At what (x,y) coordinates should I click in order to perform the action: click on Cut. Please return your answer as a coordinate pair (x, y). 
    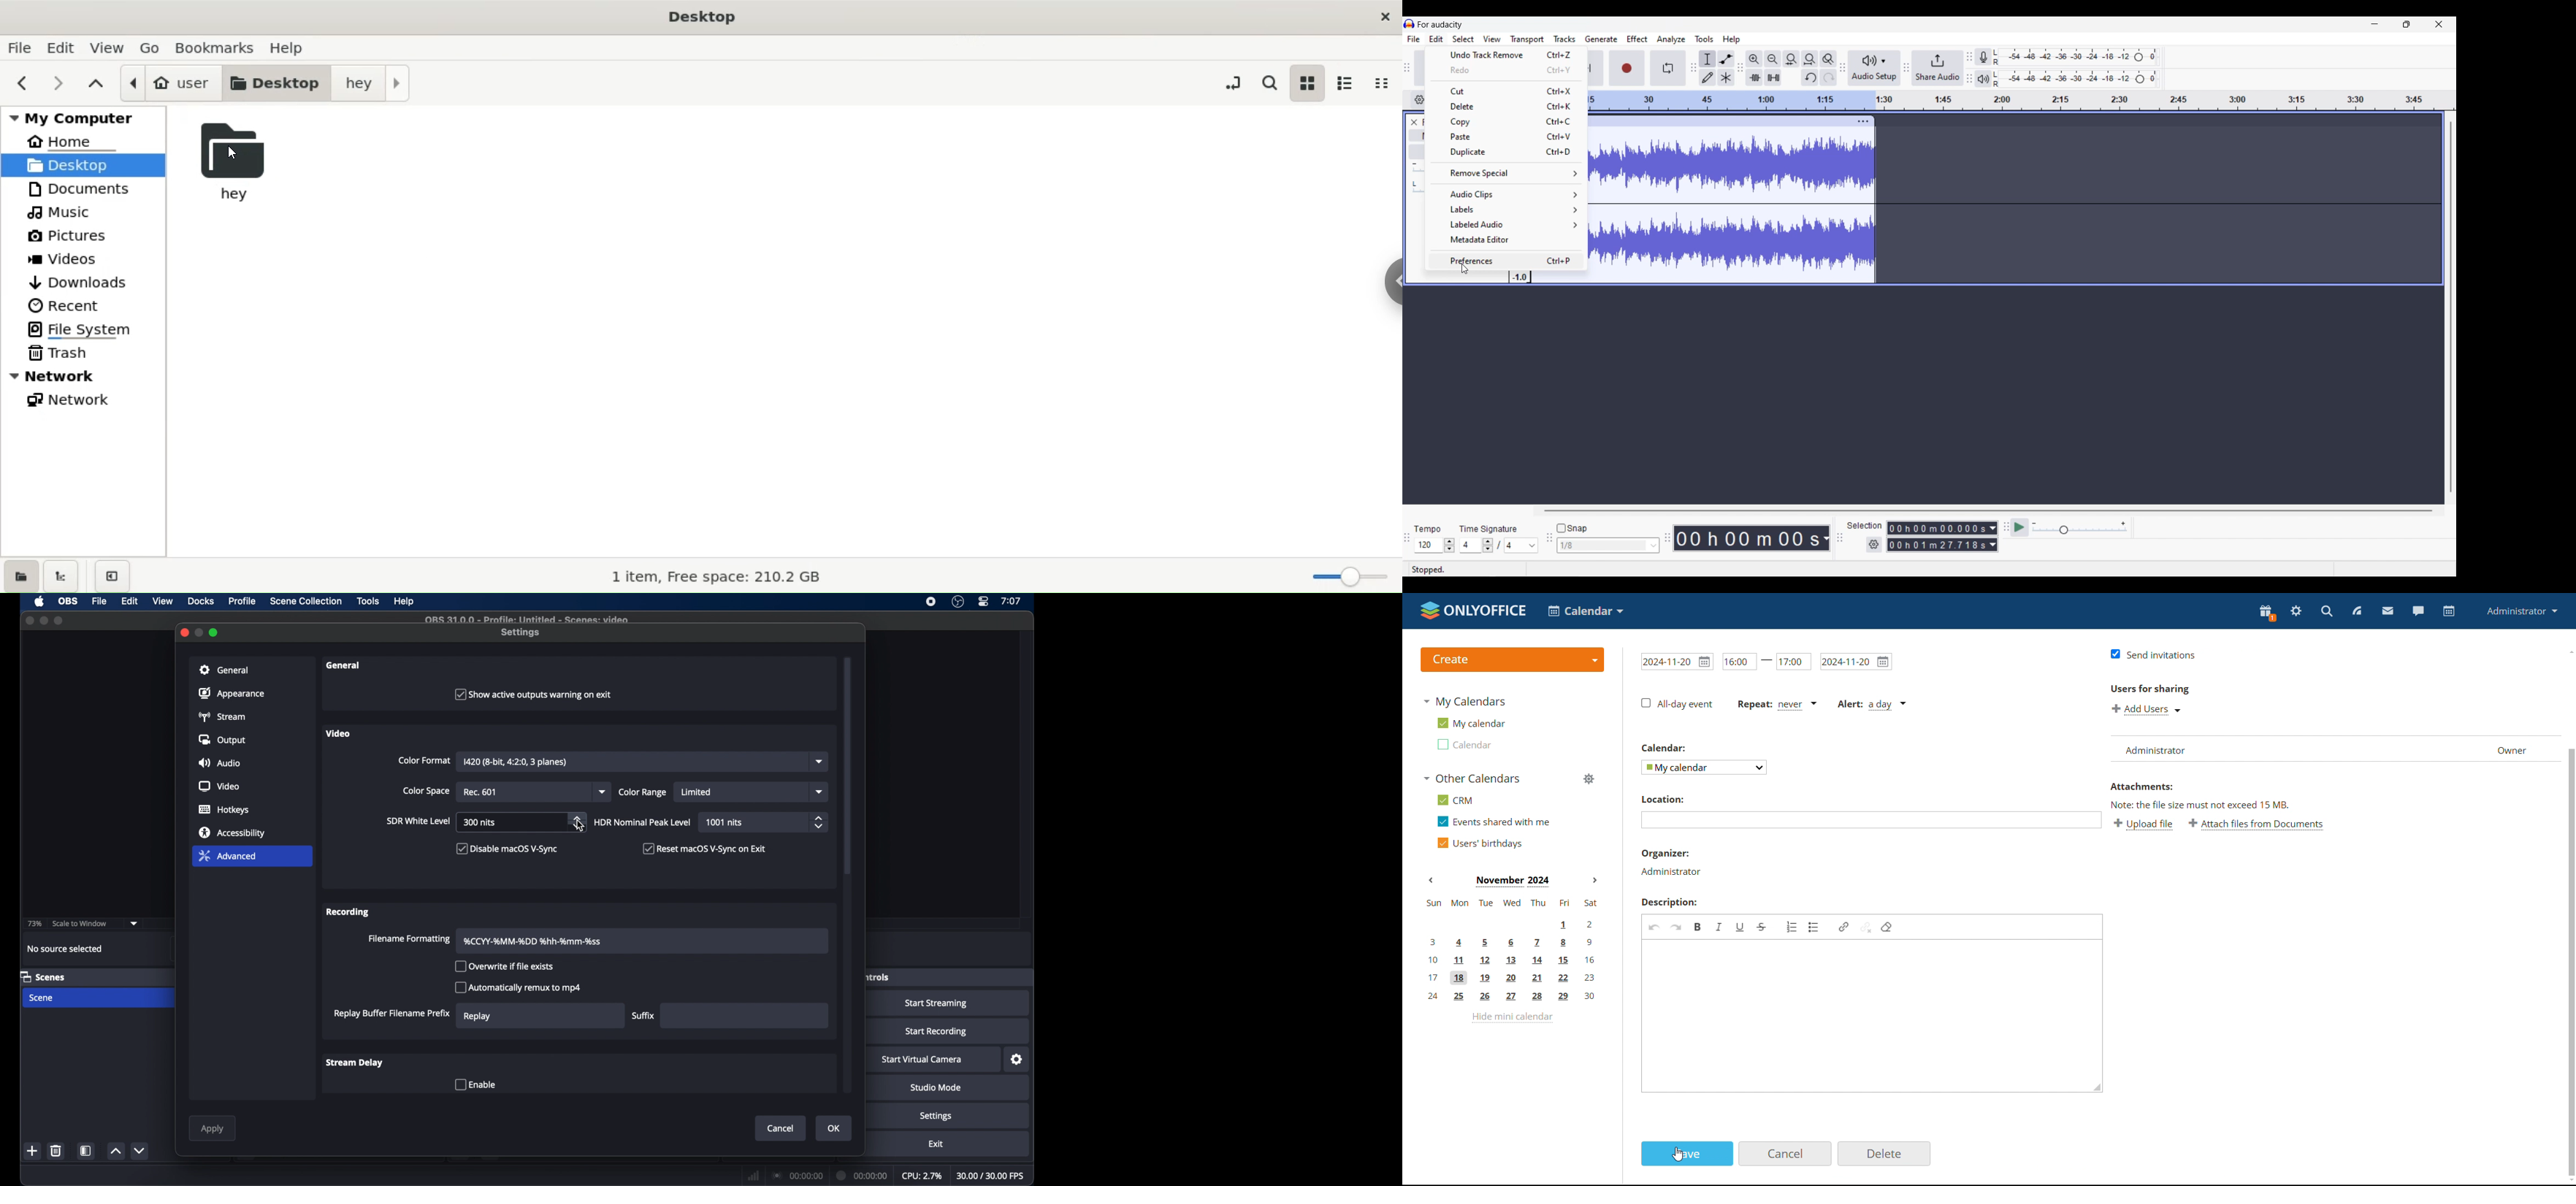
    Looking at the image, I should click on (1508, 90).